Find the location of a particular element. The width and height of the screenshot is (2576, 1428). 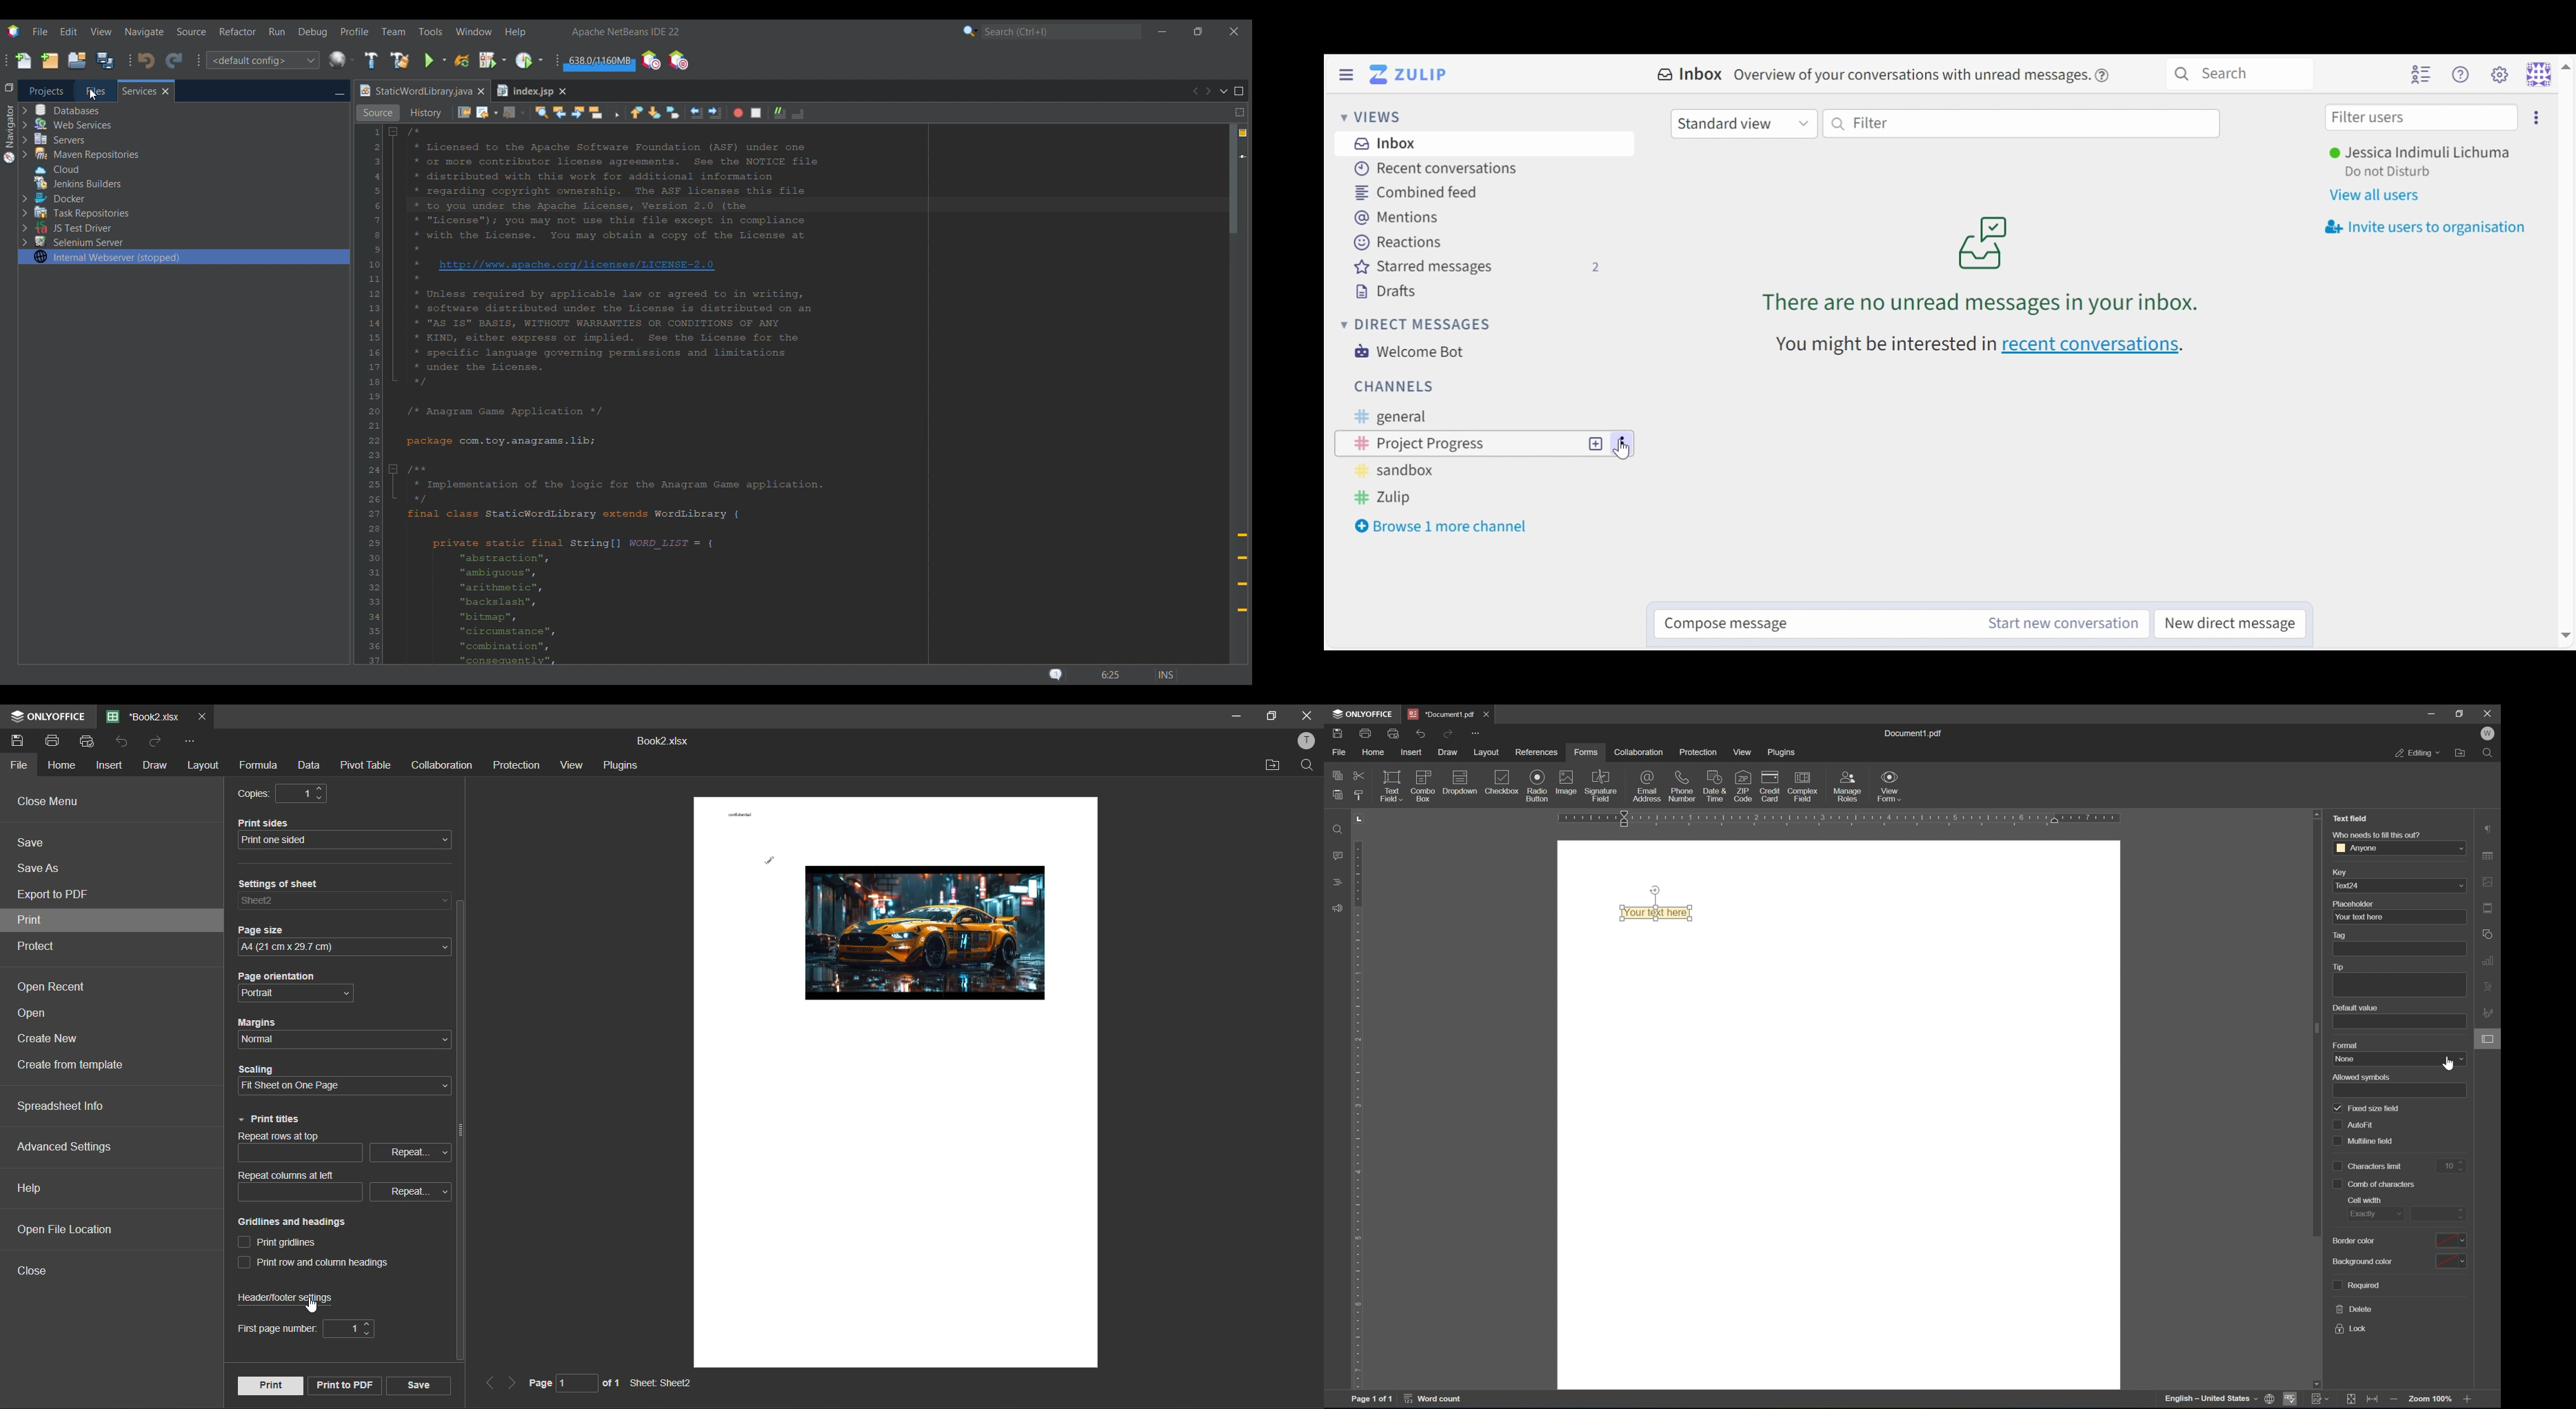

Drop-down  is located at coordinates (1460, 785).